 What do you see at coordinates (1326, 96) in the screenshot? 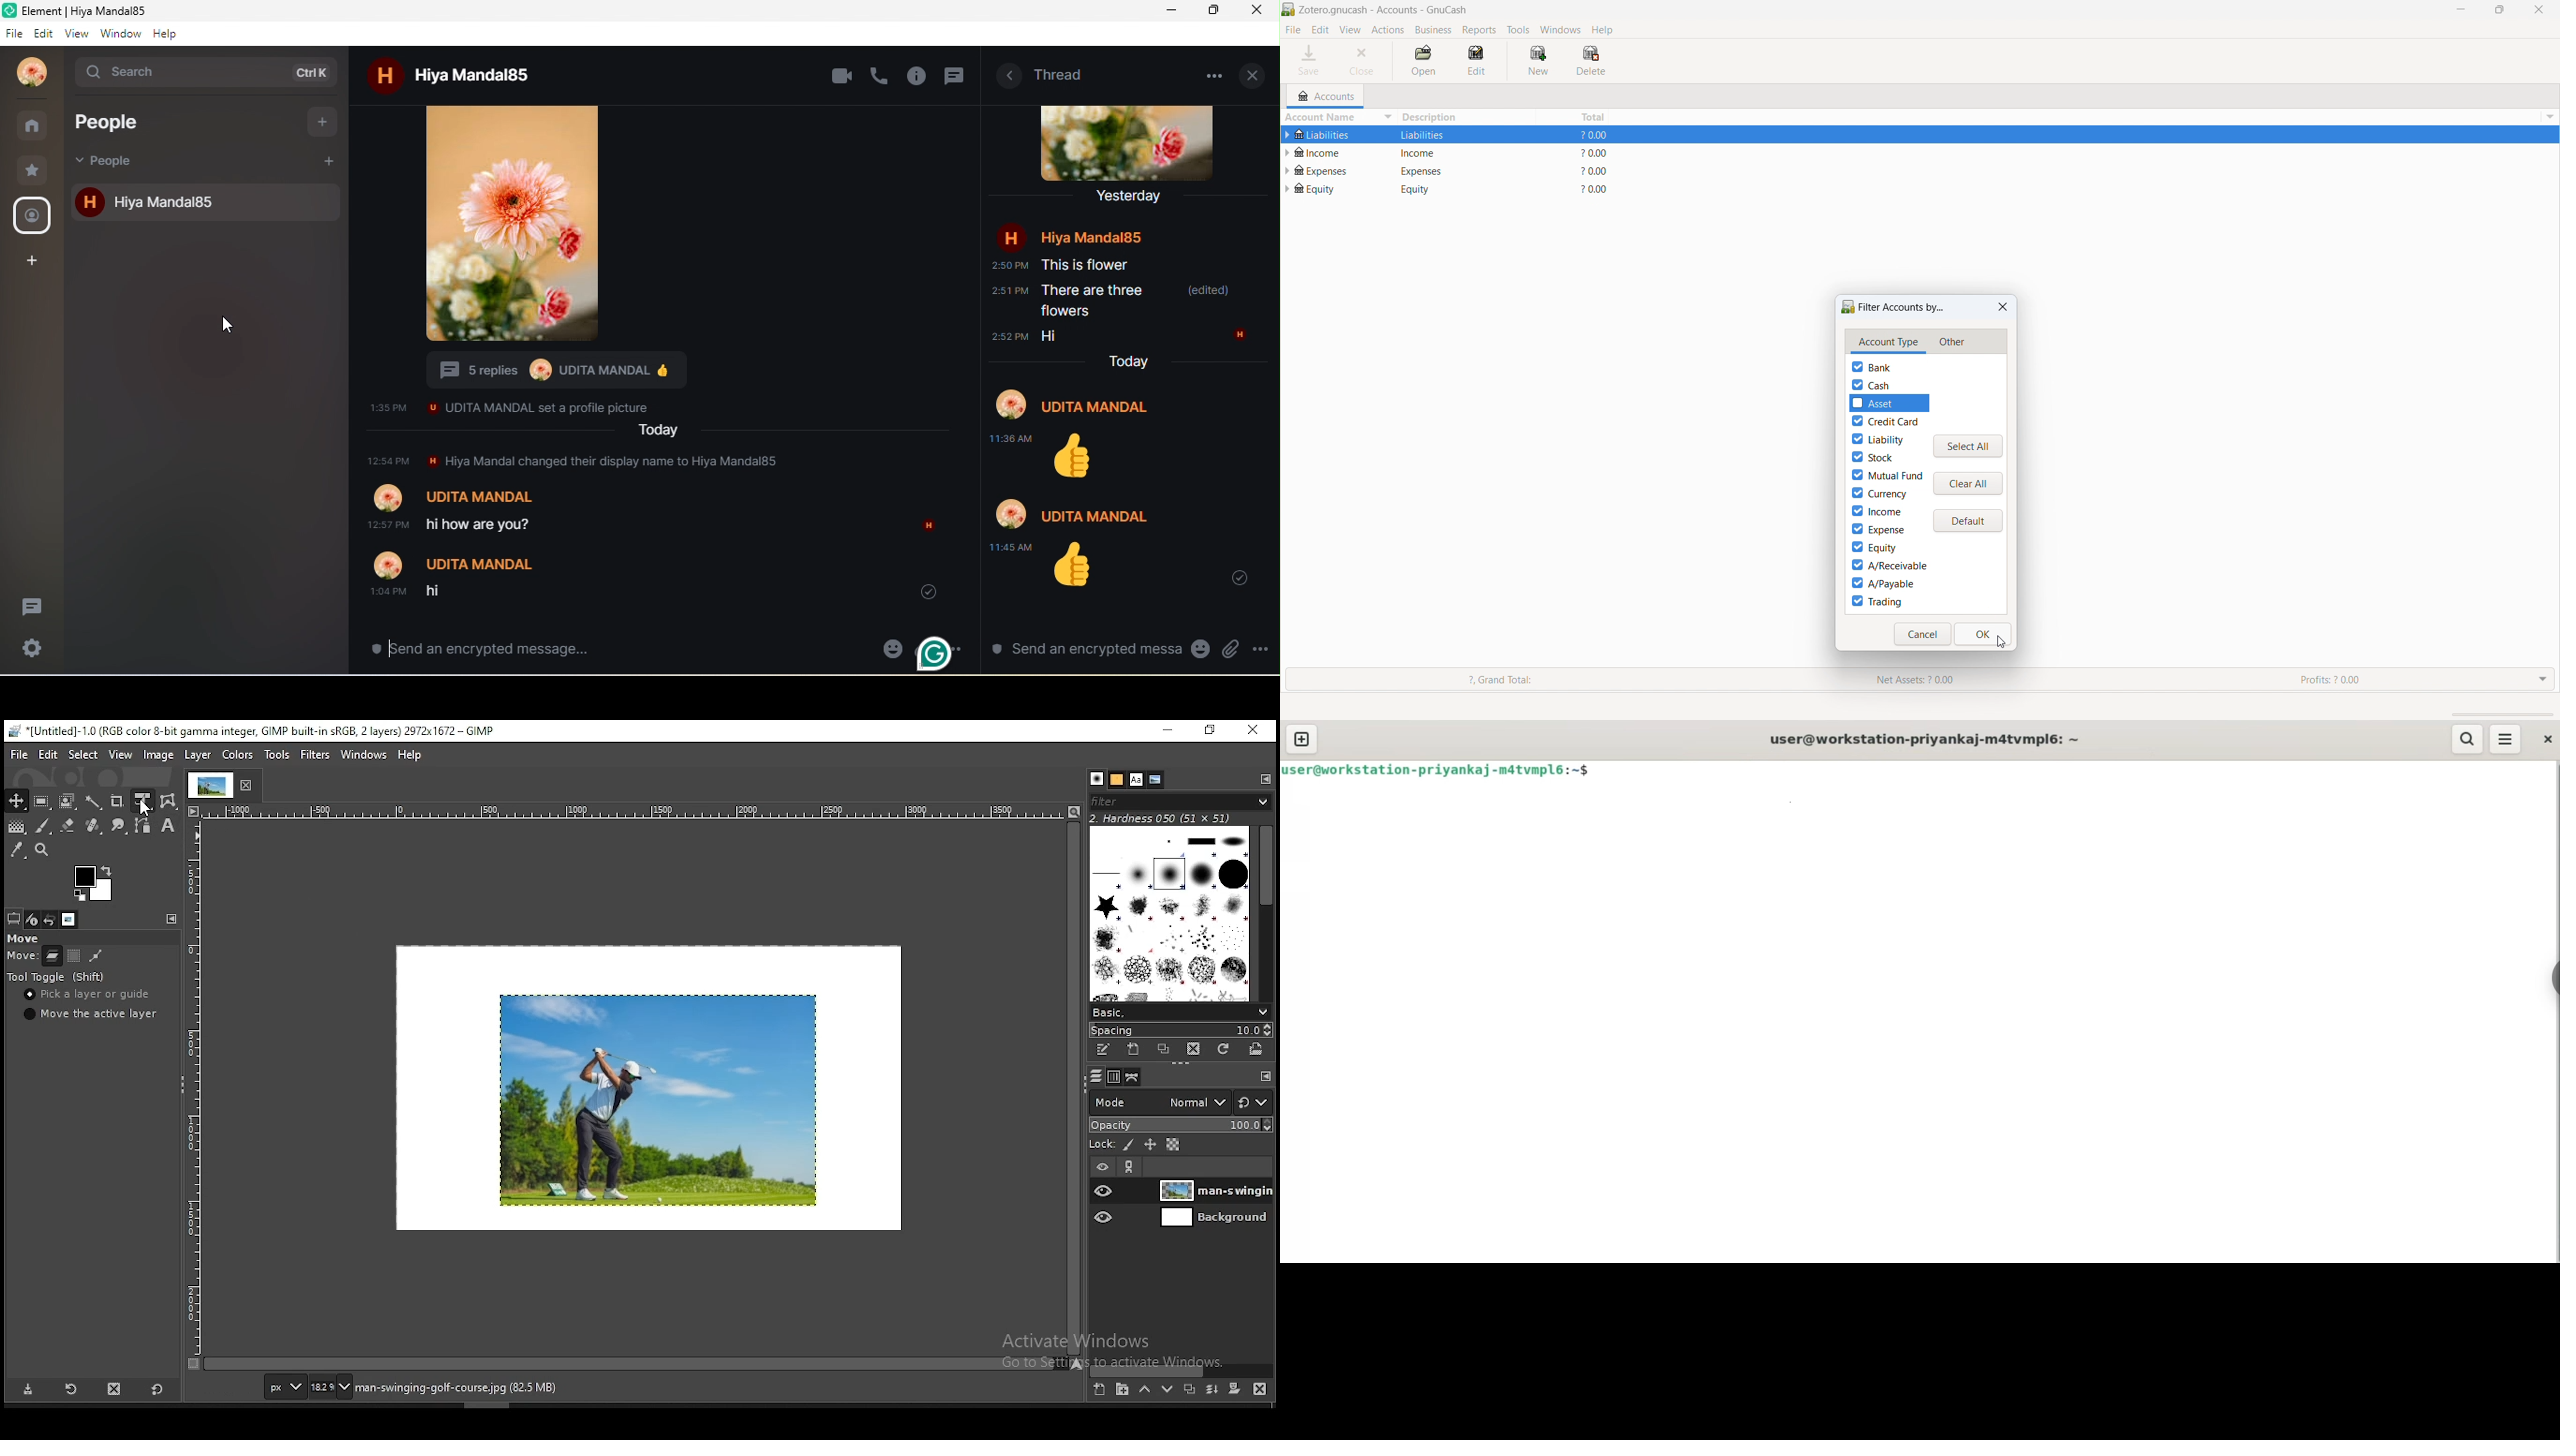
I see `accounts tab` at bounding box center [1326, 96].